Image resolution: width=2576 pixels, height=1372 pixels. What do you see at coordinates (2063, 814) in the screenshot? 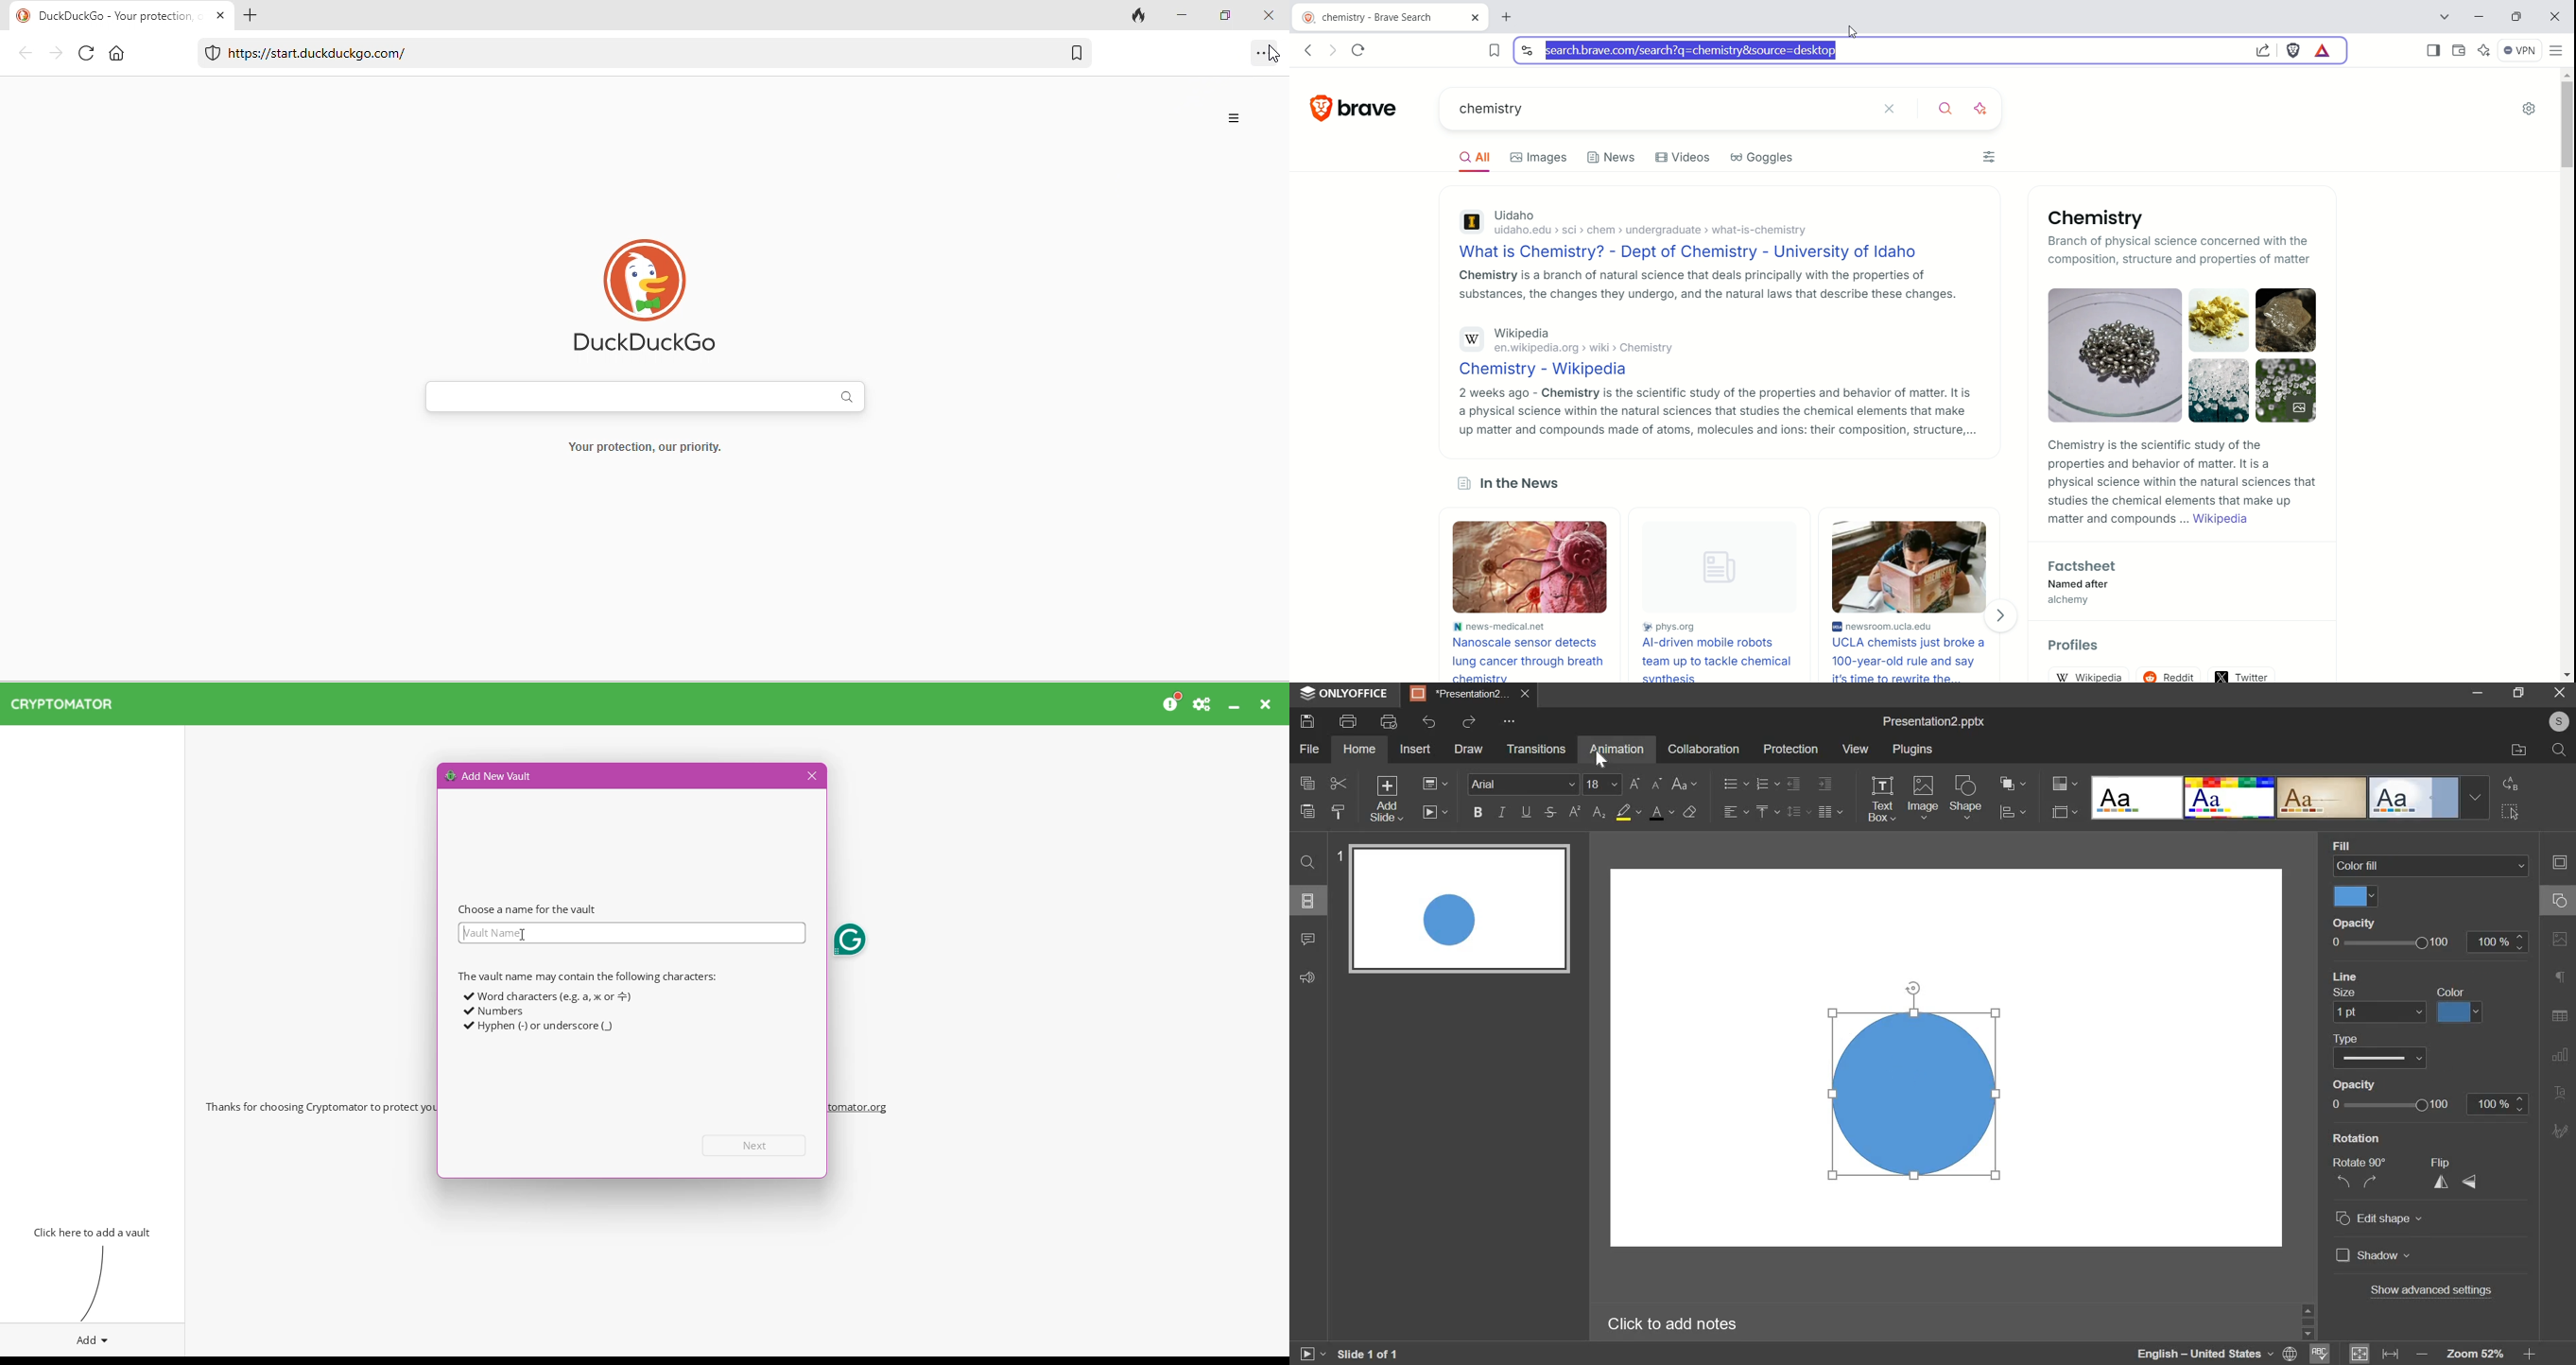
I see `select slide size` at bounding box center [2063, 814].